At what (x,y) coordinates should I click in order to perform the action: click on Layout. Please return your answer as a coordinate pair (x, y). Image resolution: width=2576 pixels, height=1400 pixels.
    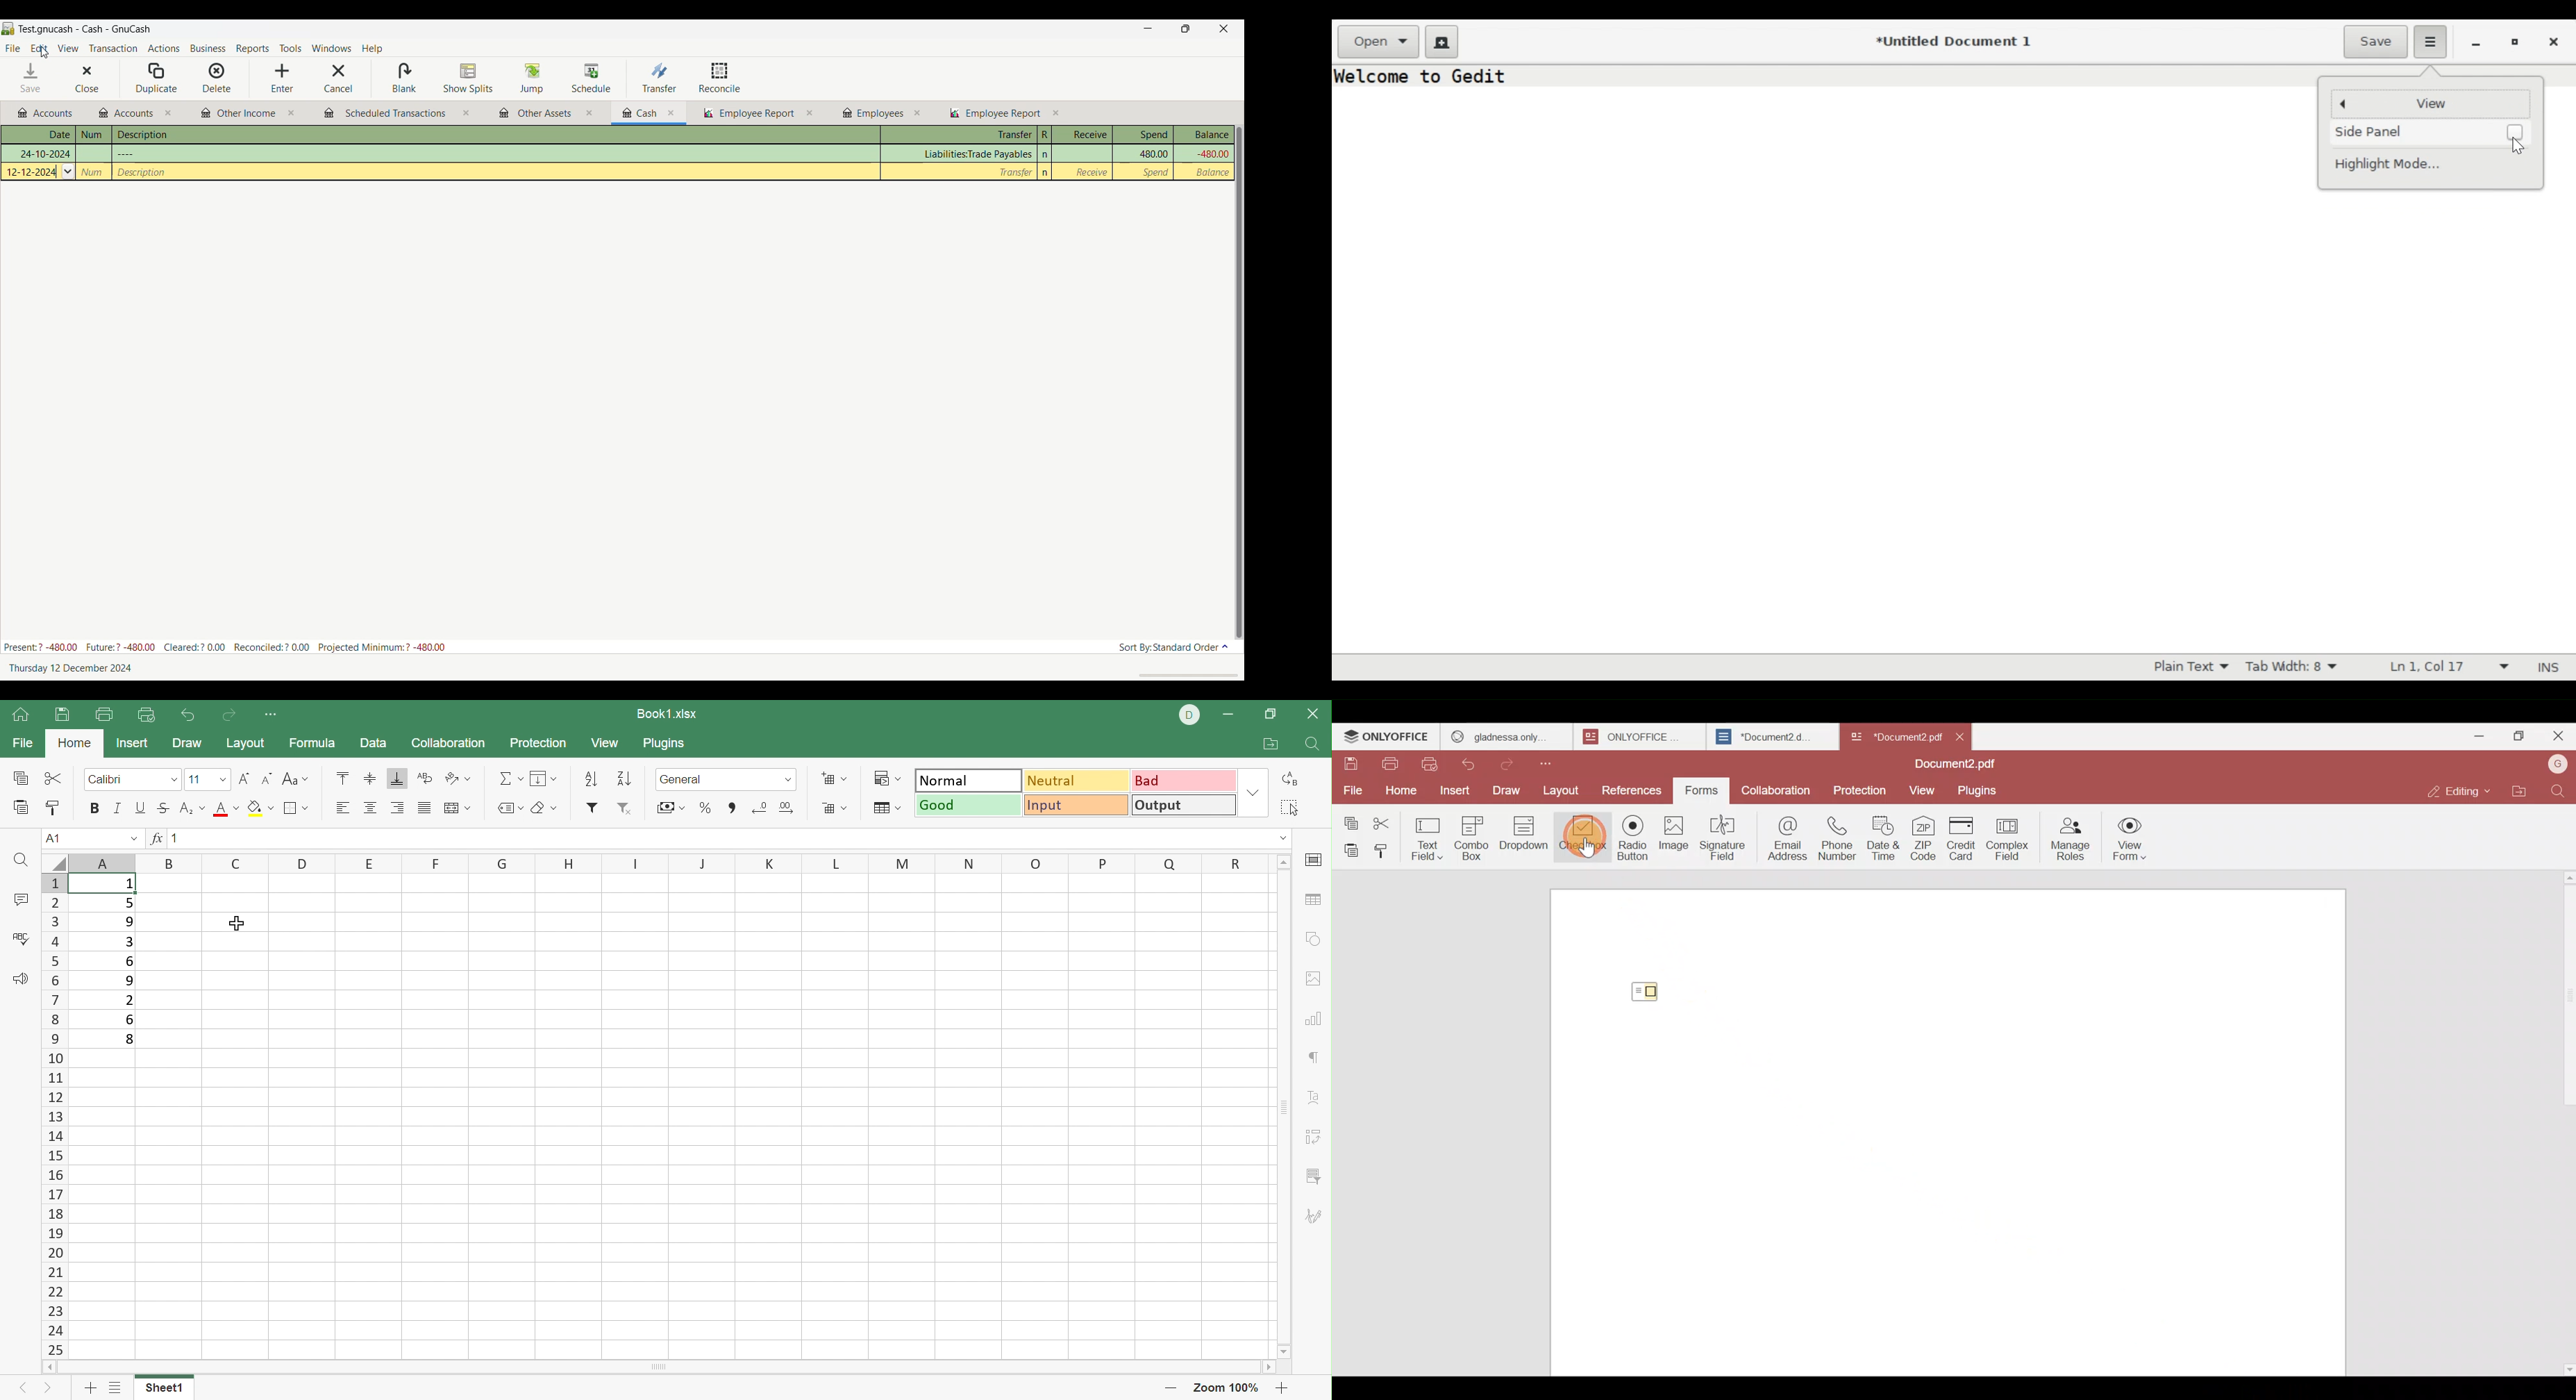
    Looking at the image, I should click on (246, 742).